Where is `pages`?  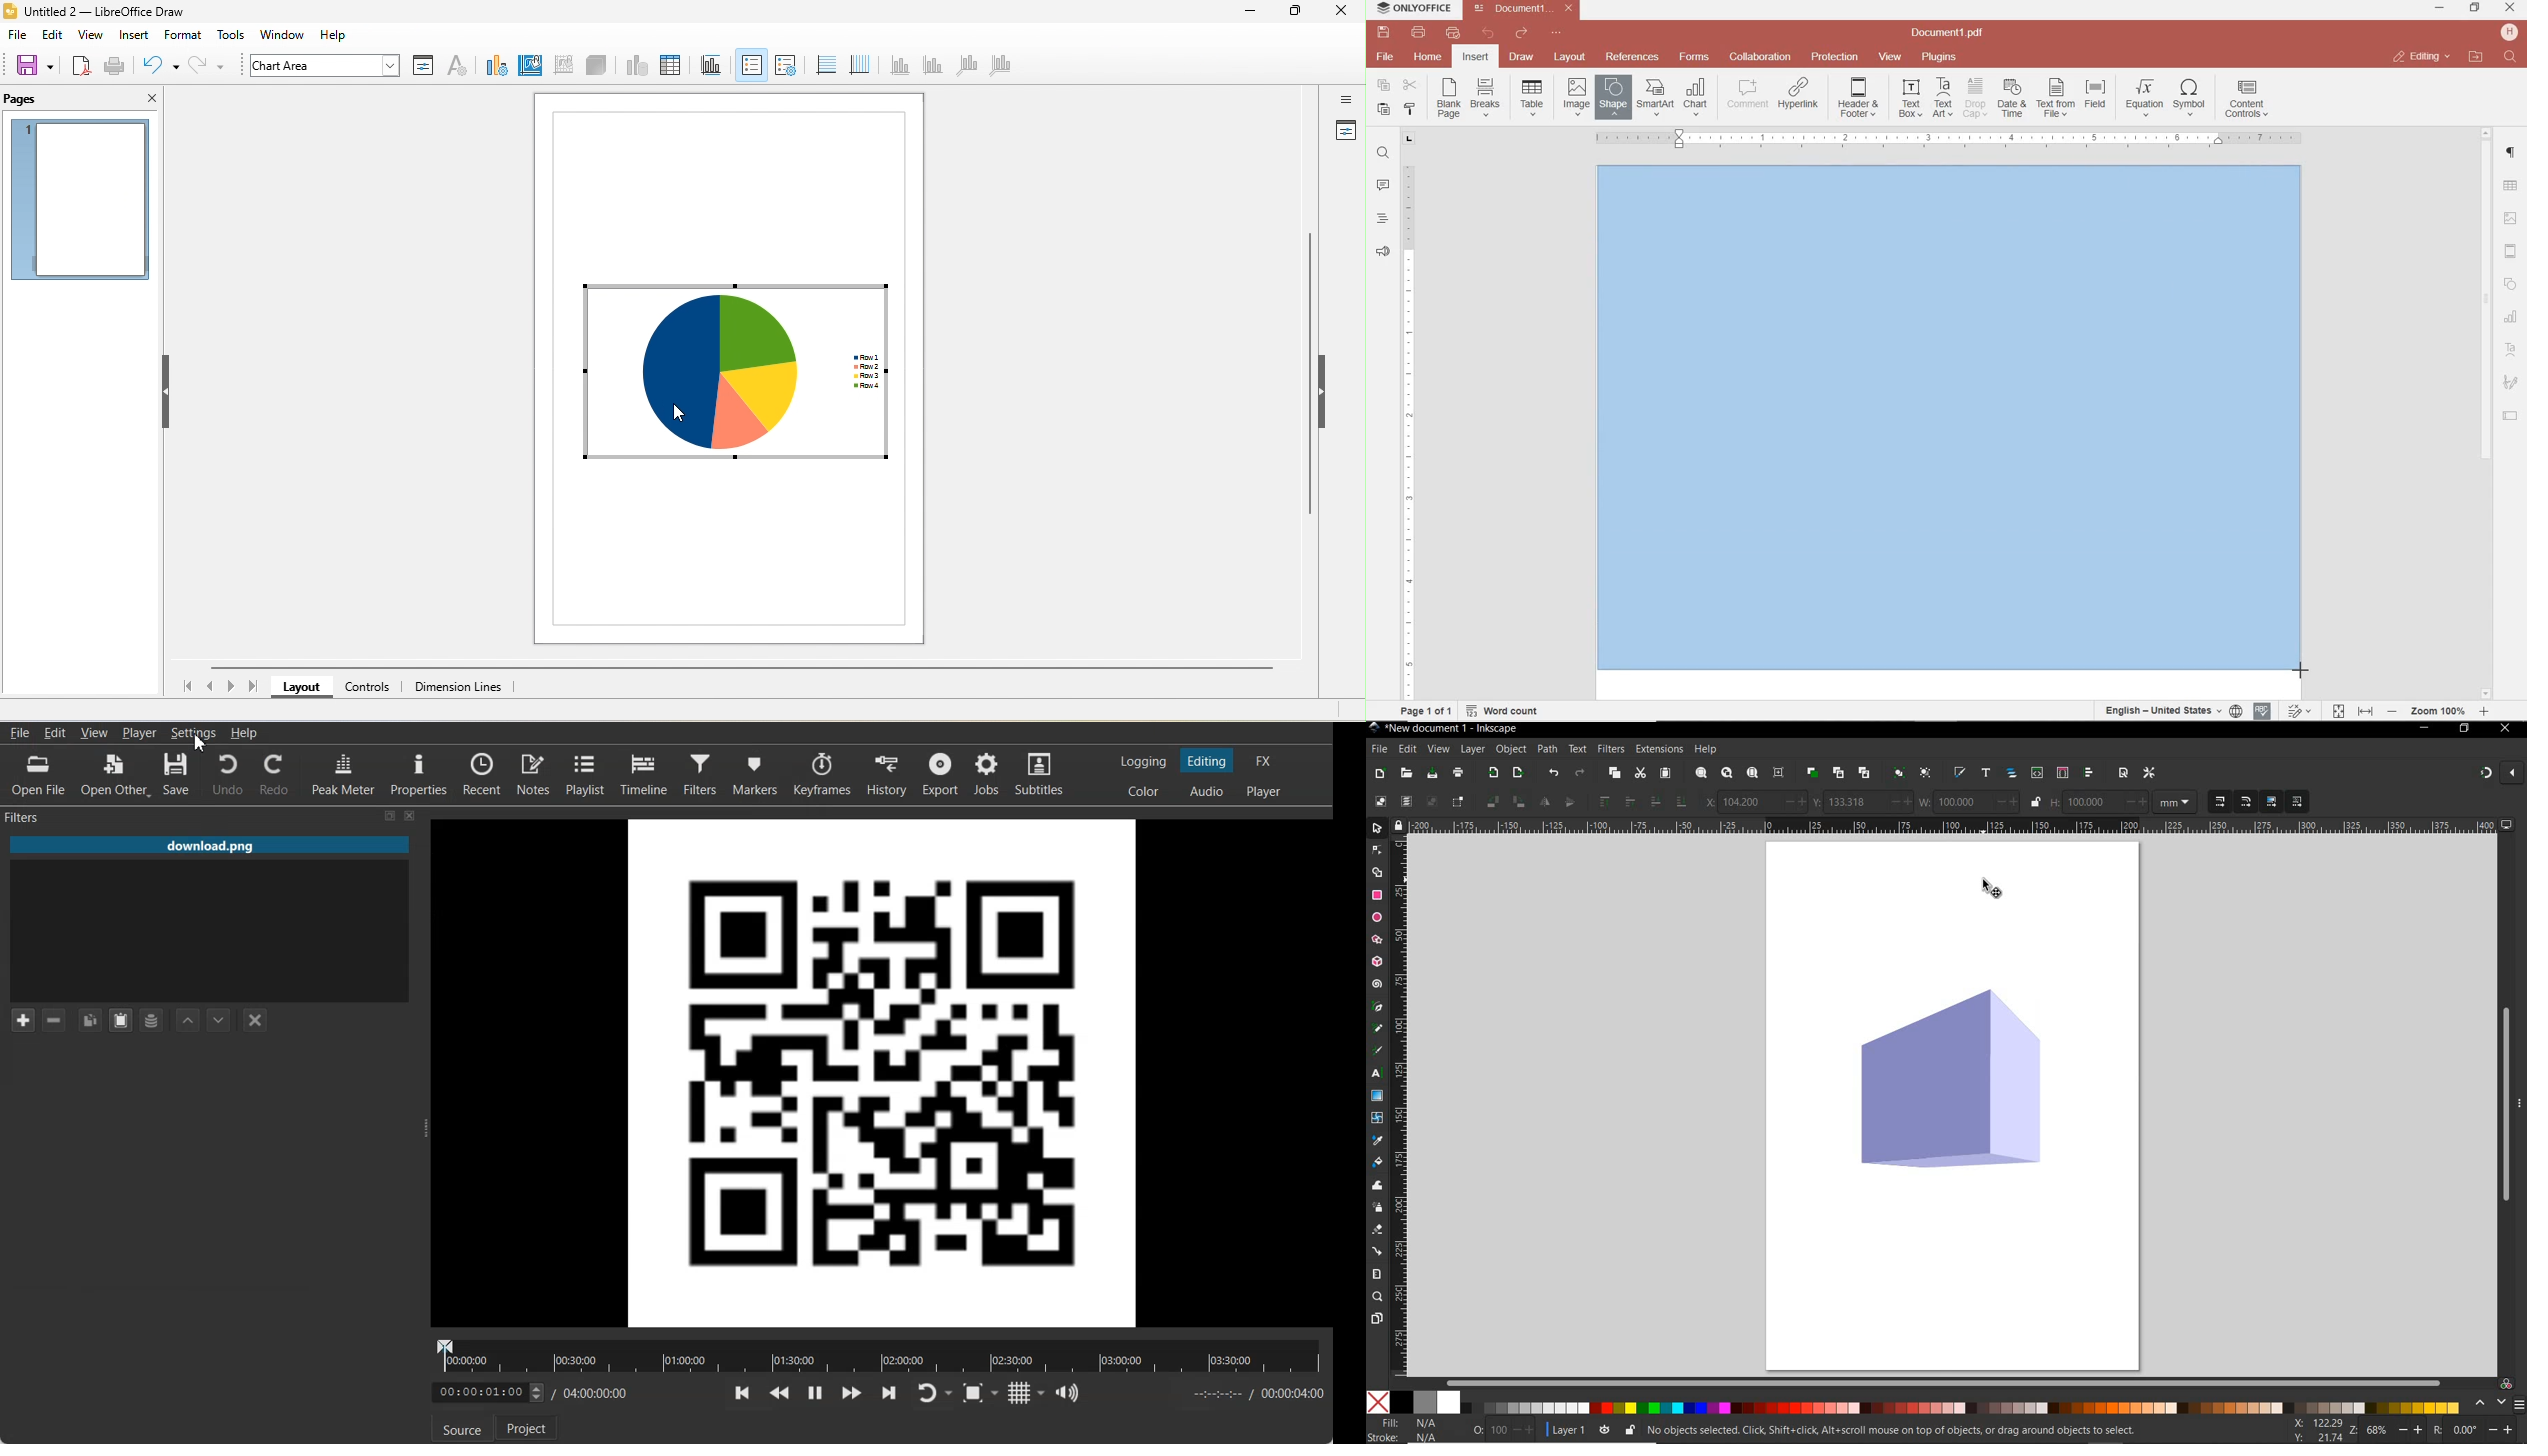
pages is located at coordinates (39, 99).